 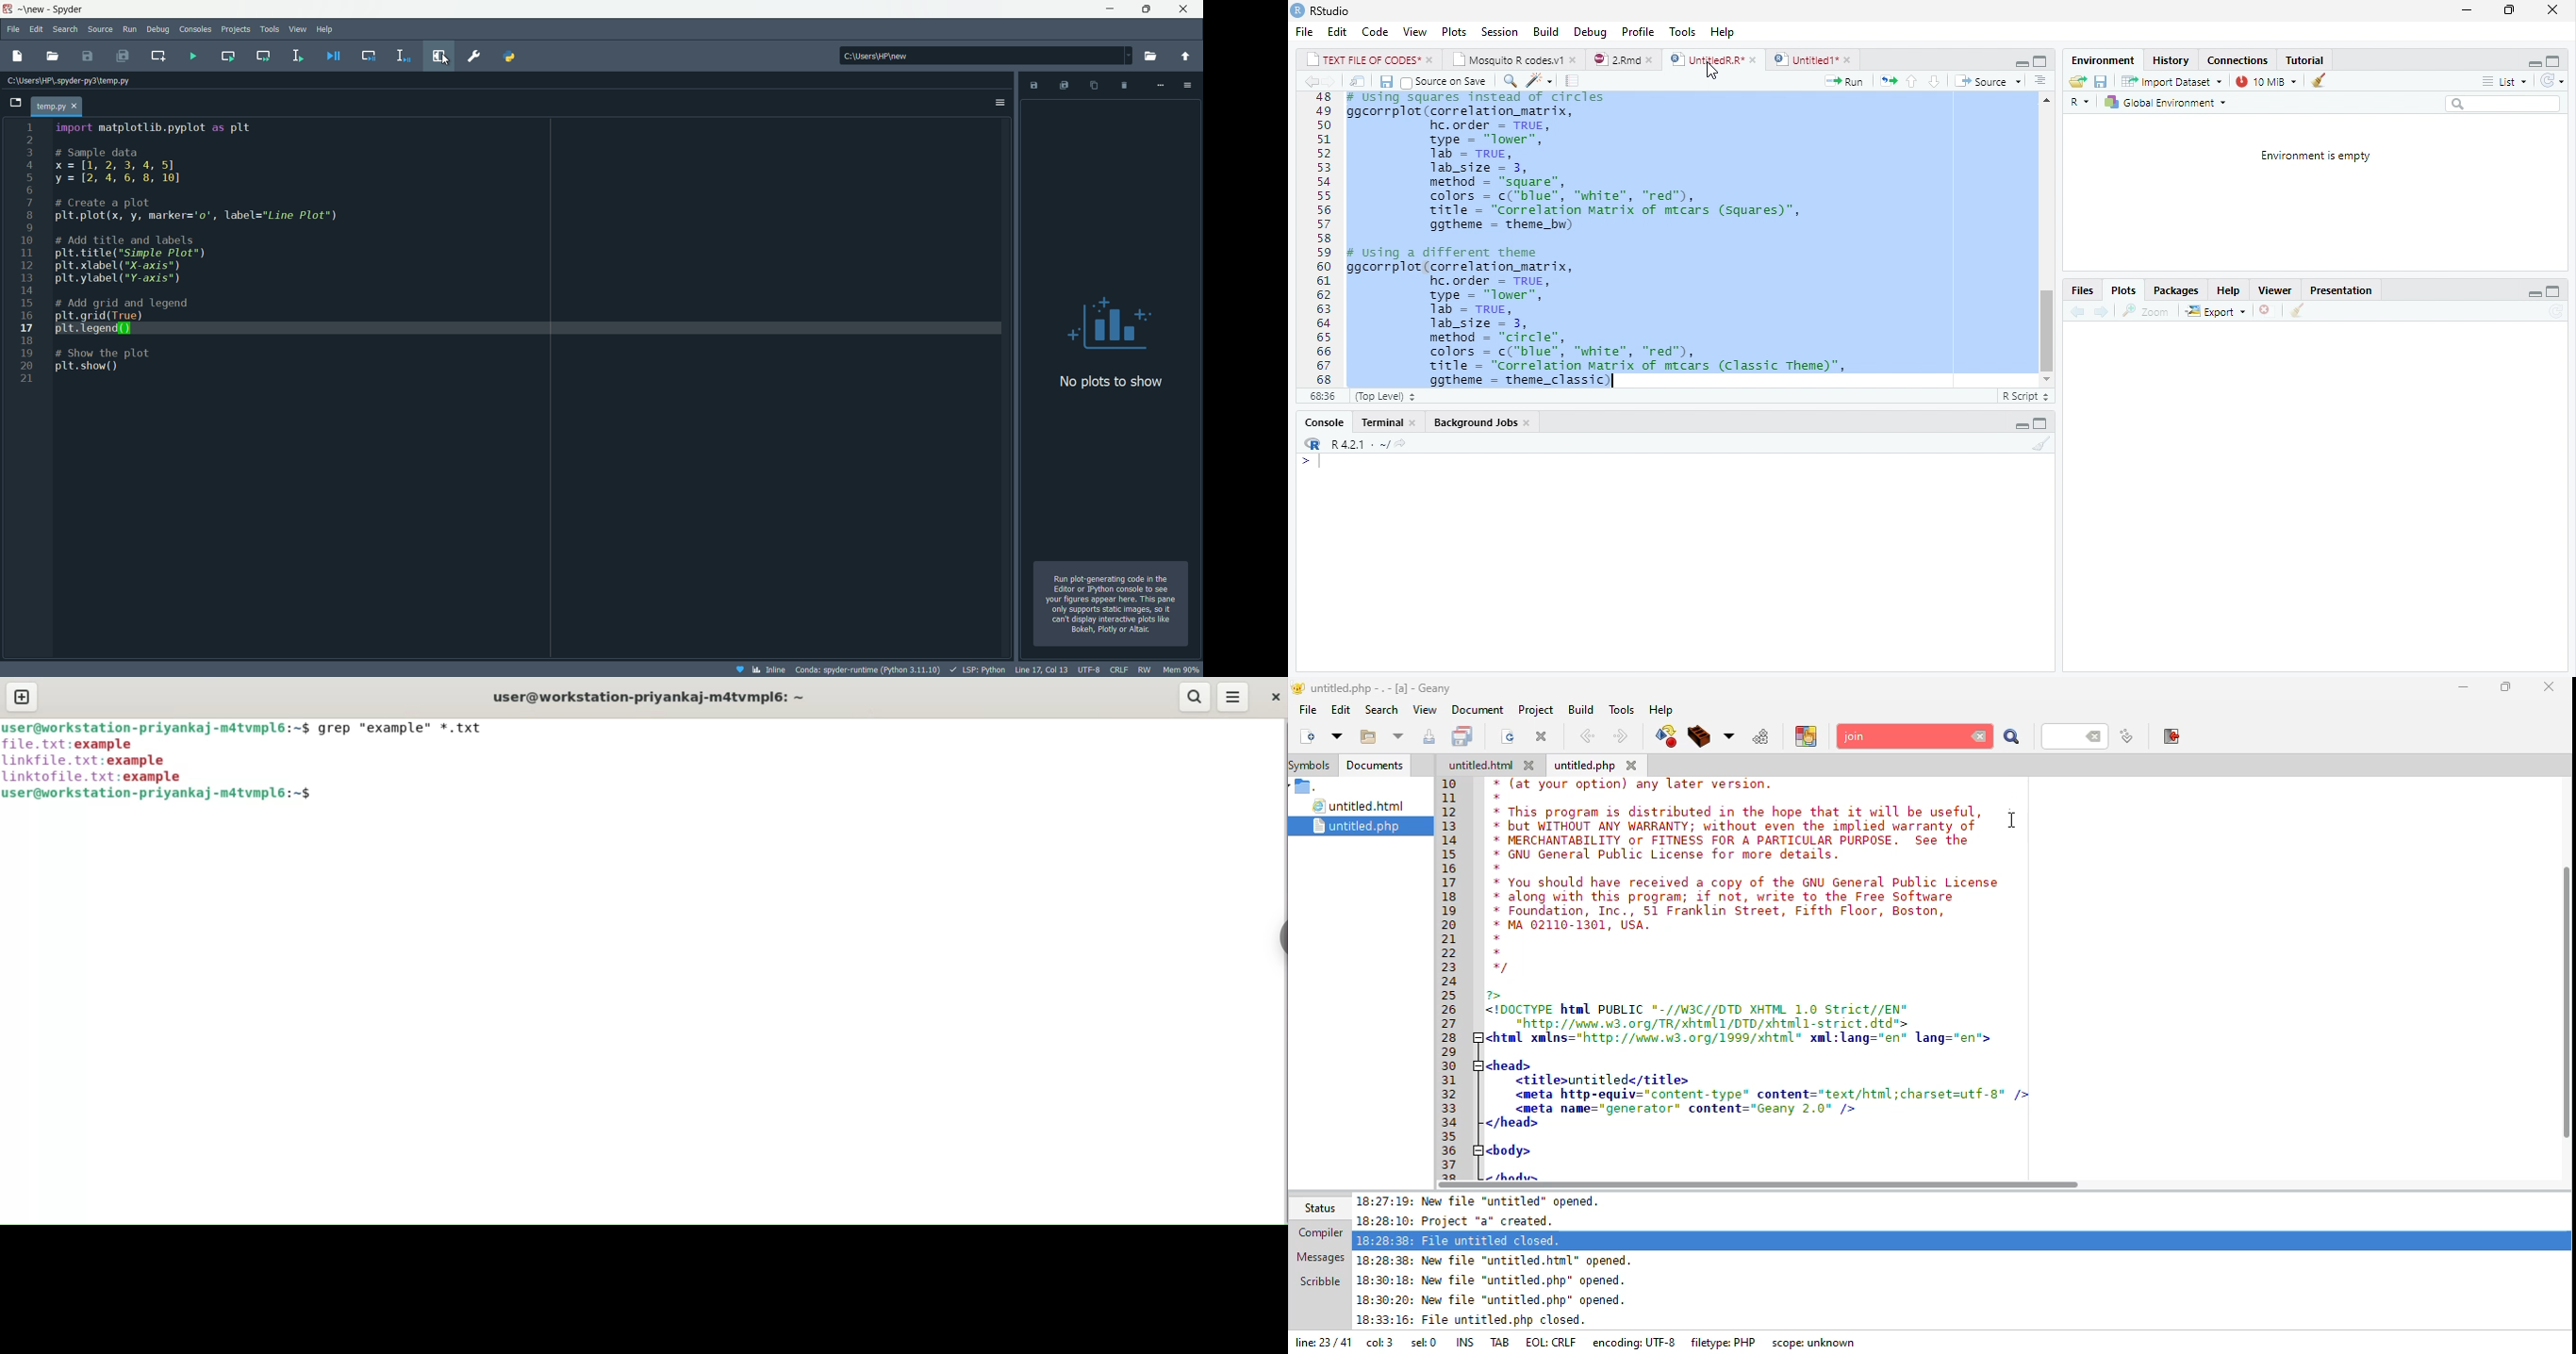 What do you see at coordinates (1553, 1343) in the screenshot?
I see `eol: CRLF` at bounding box center [1553, 1343].